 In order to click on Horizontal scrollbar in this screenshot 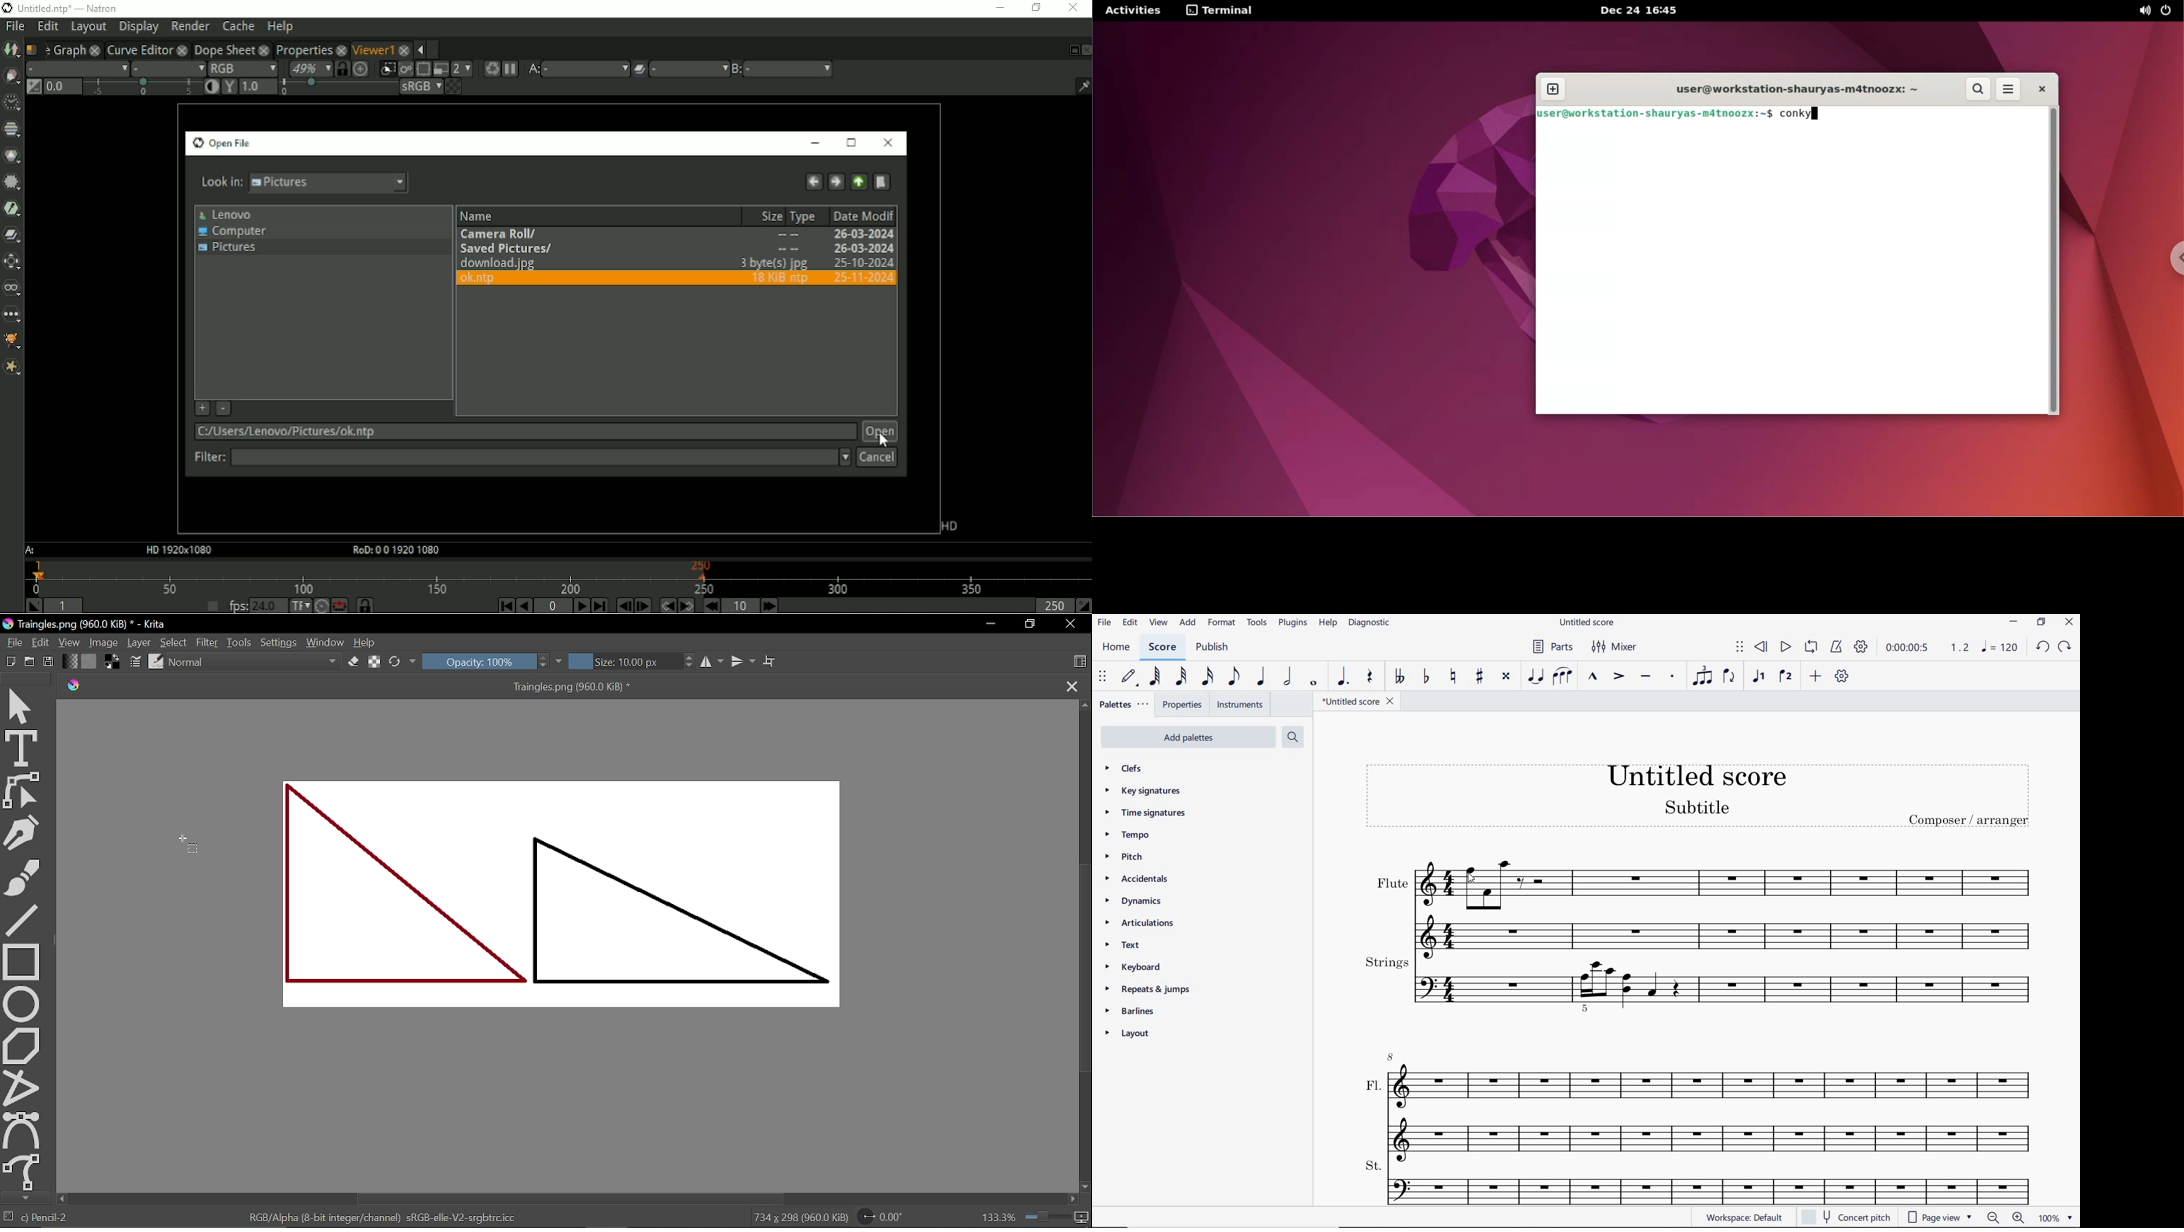, I will do `click(571, 1198)`.